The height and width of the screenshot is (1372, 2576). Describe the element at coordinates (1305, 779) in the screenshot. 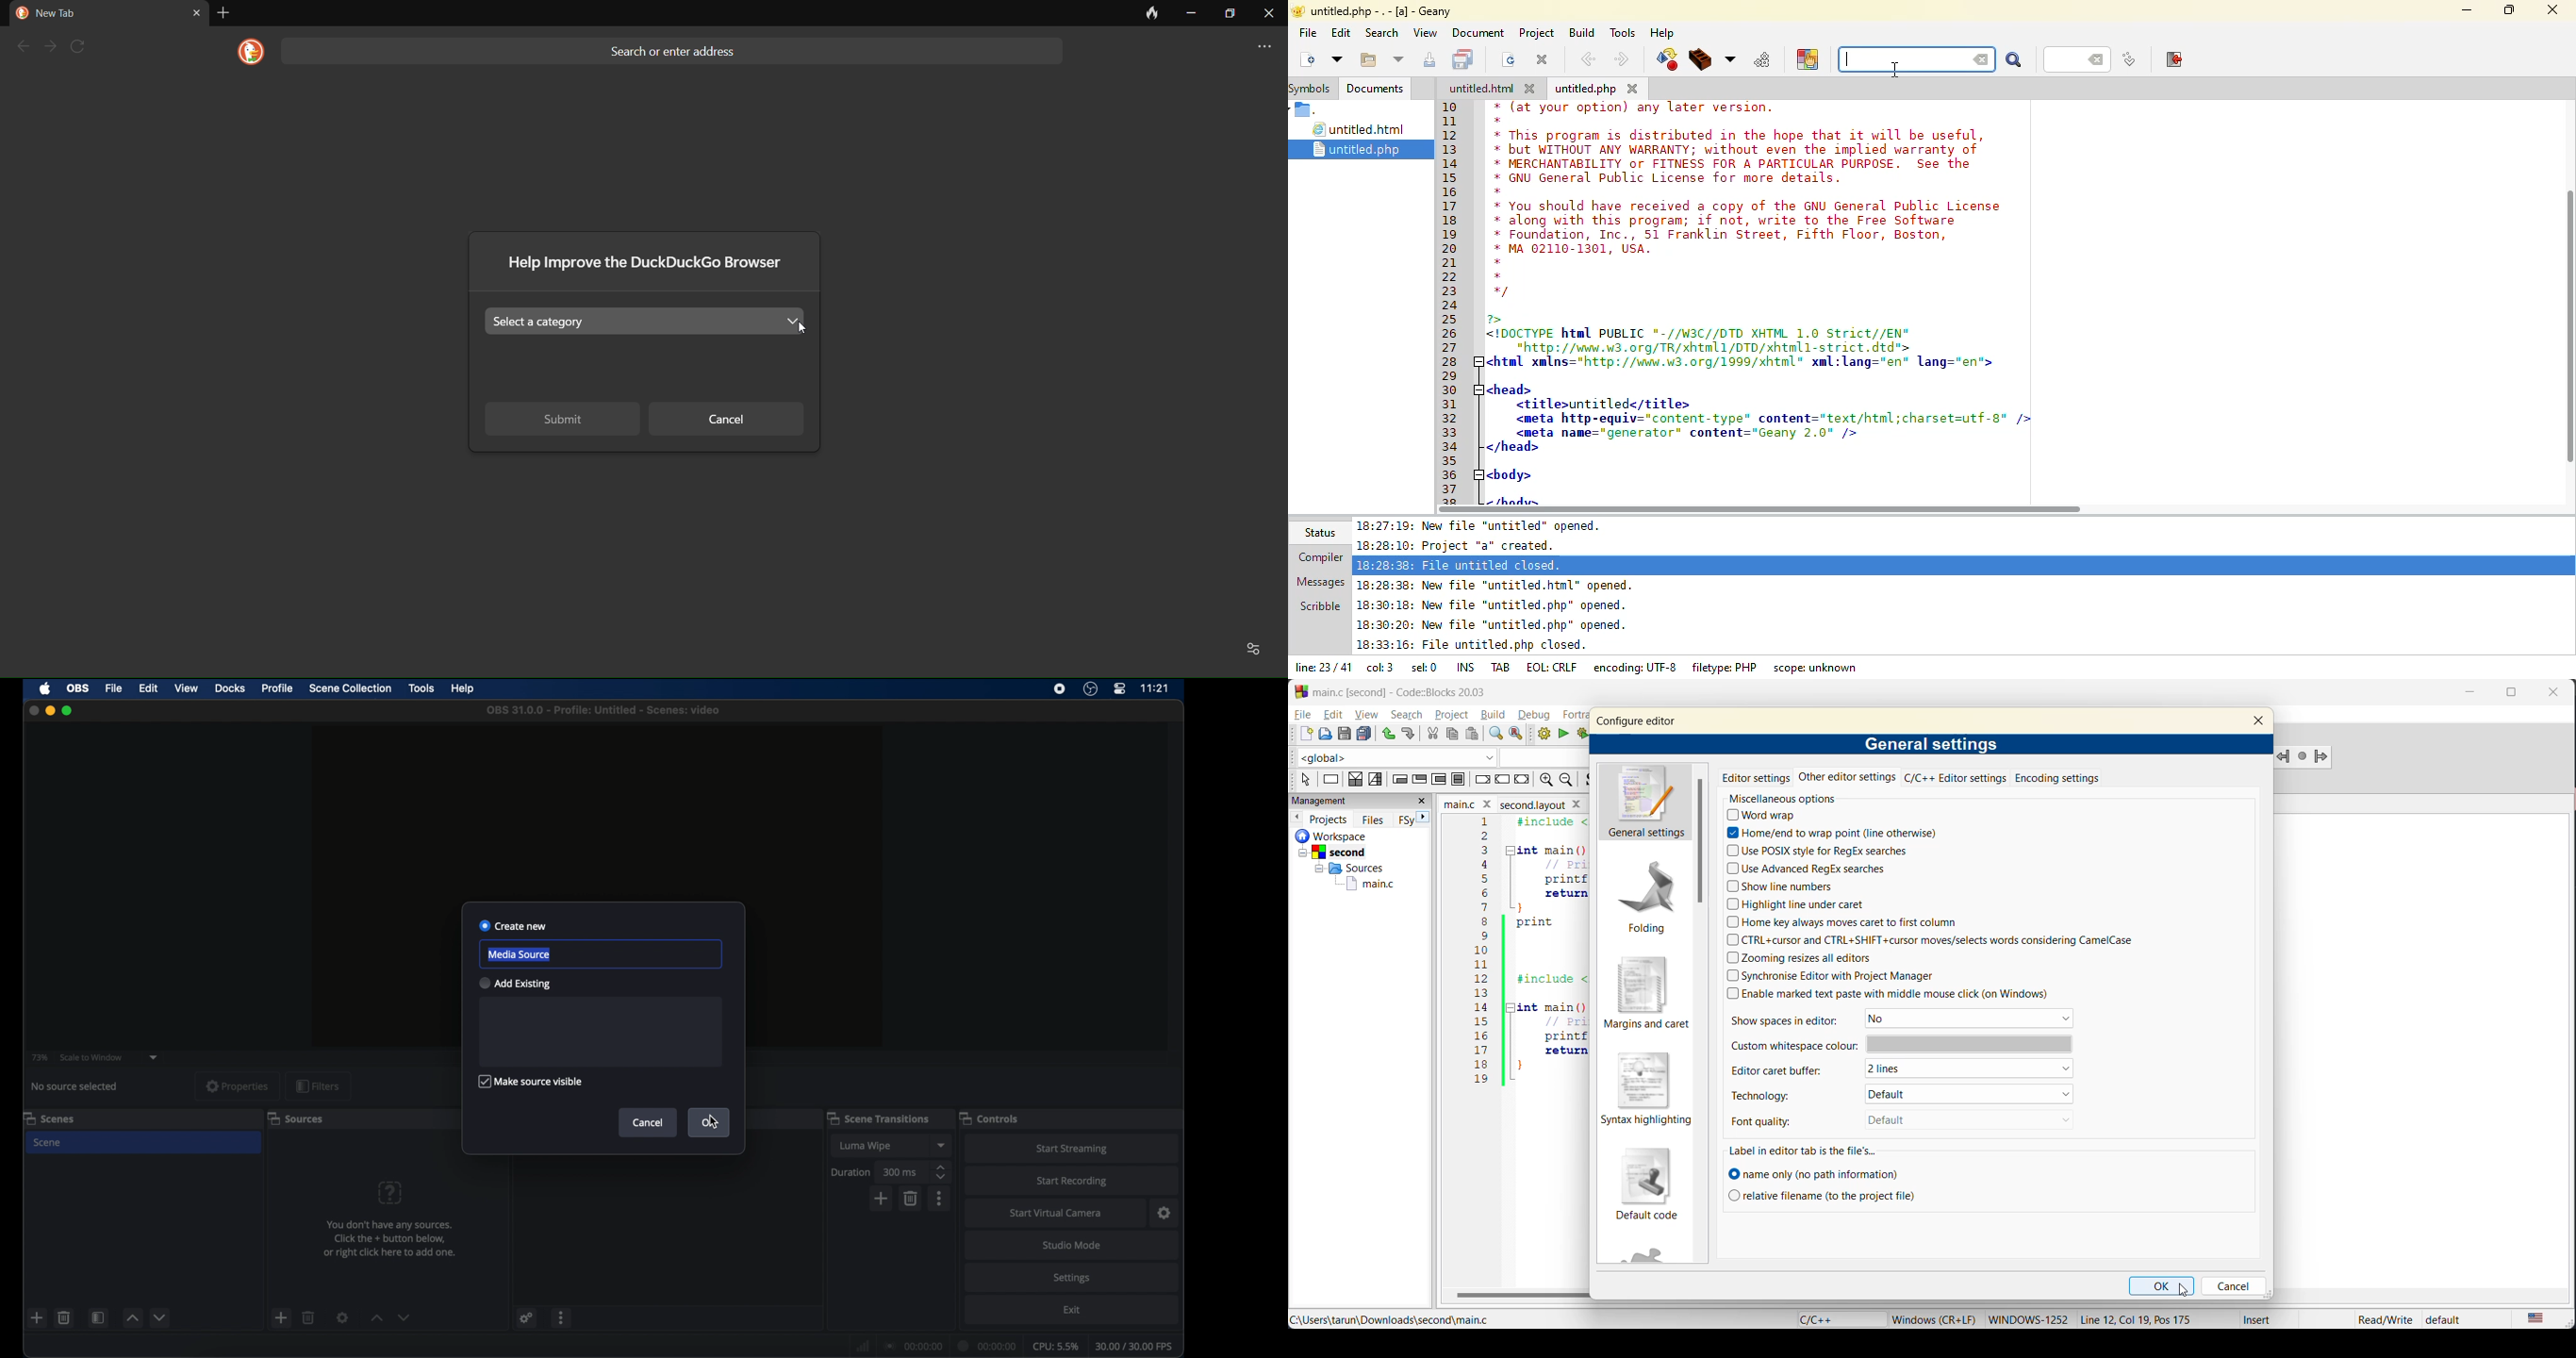

I see `select` at that location.